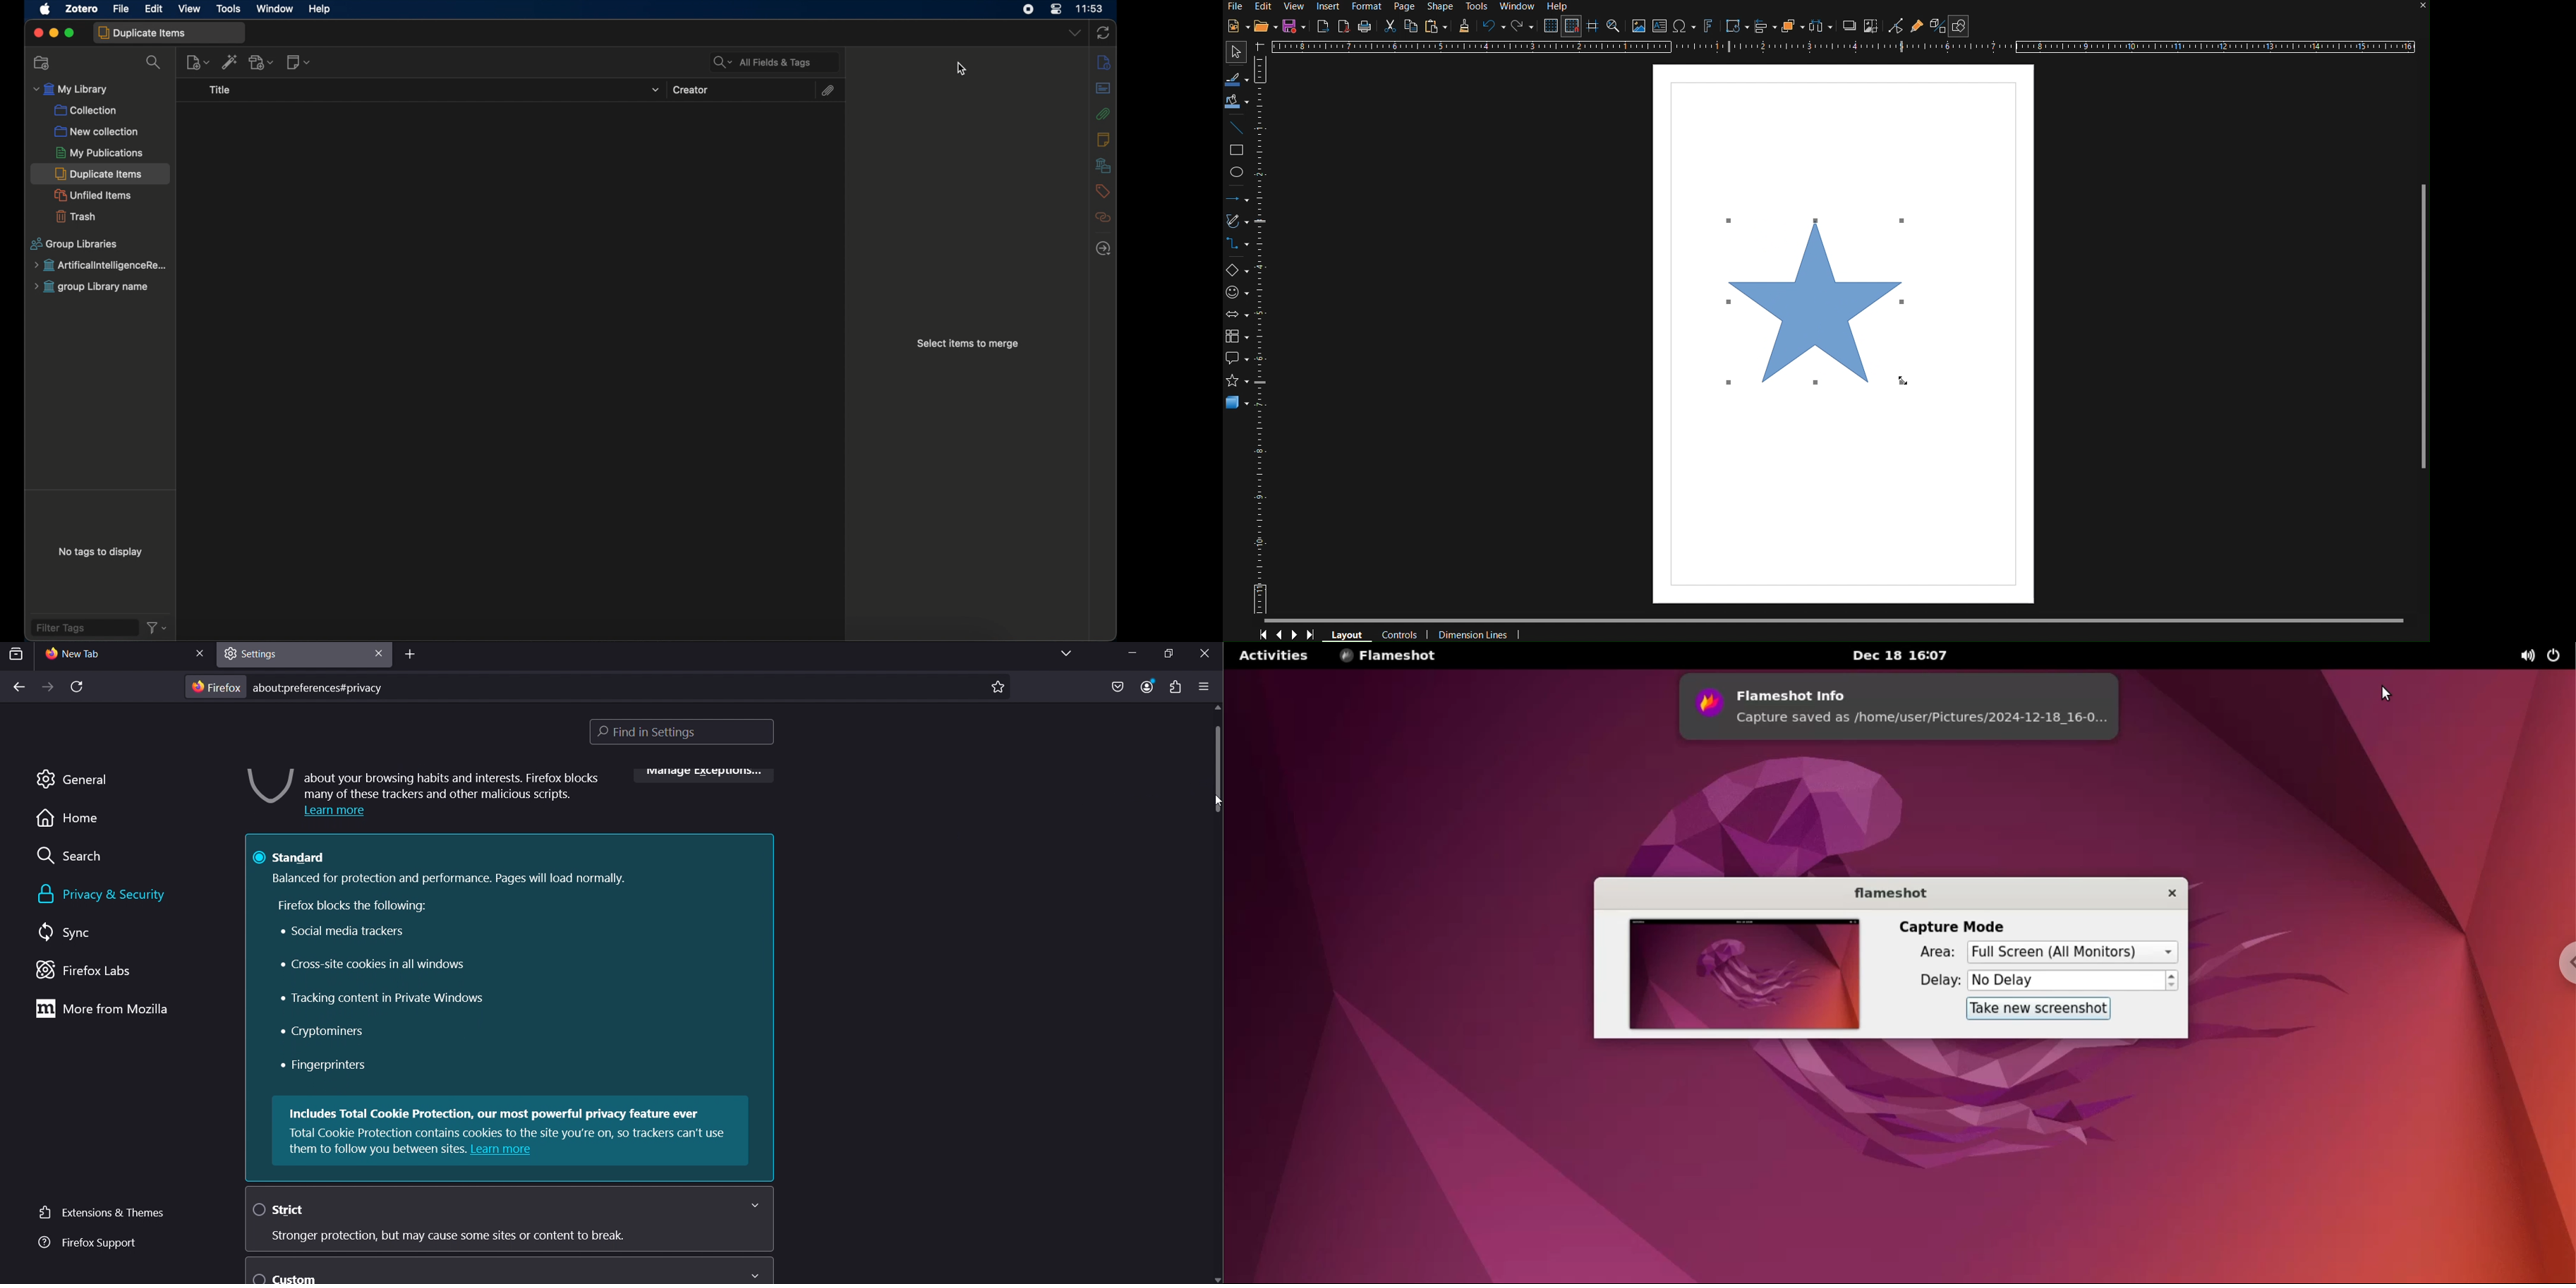 This screenshot has height=1288, width=2576. Describe the element at coordinates (1347, 633) in the screenshot. I see `Layout` at that location.